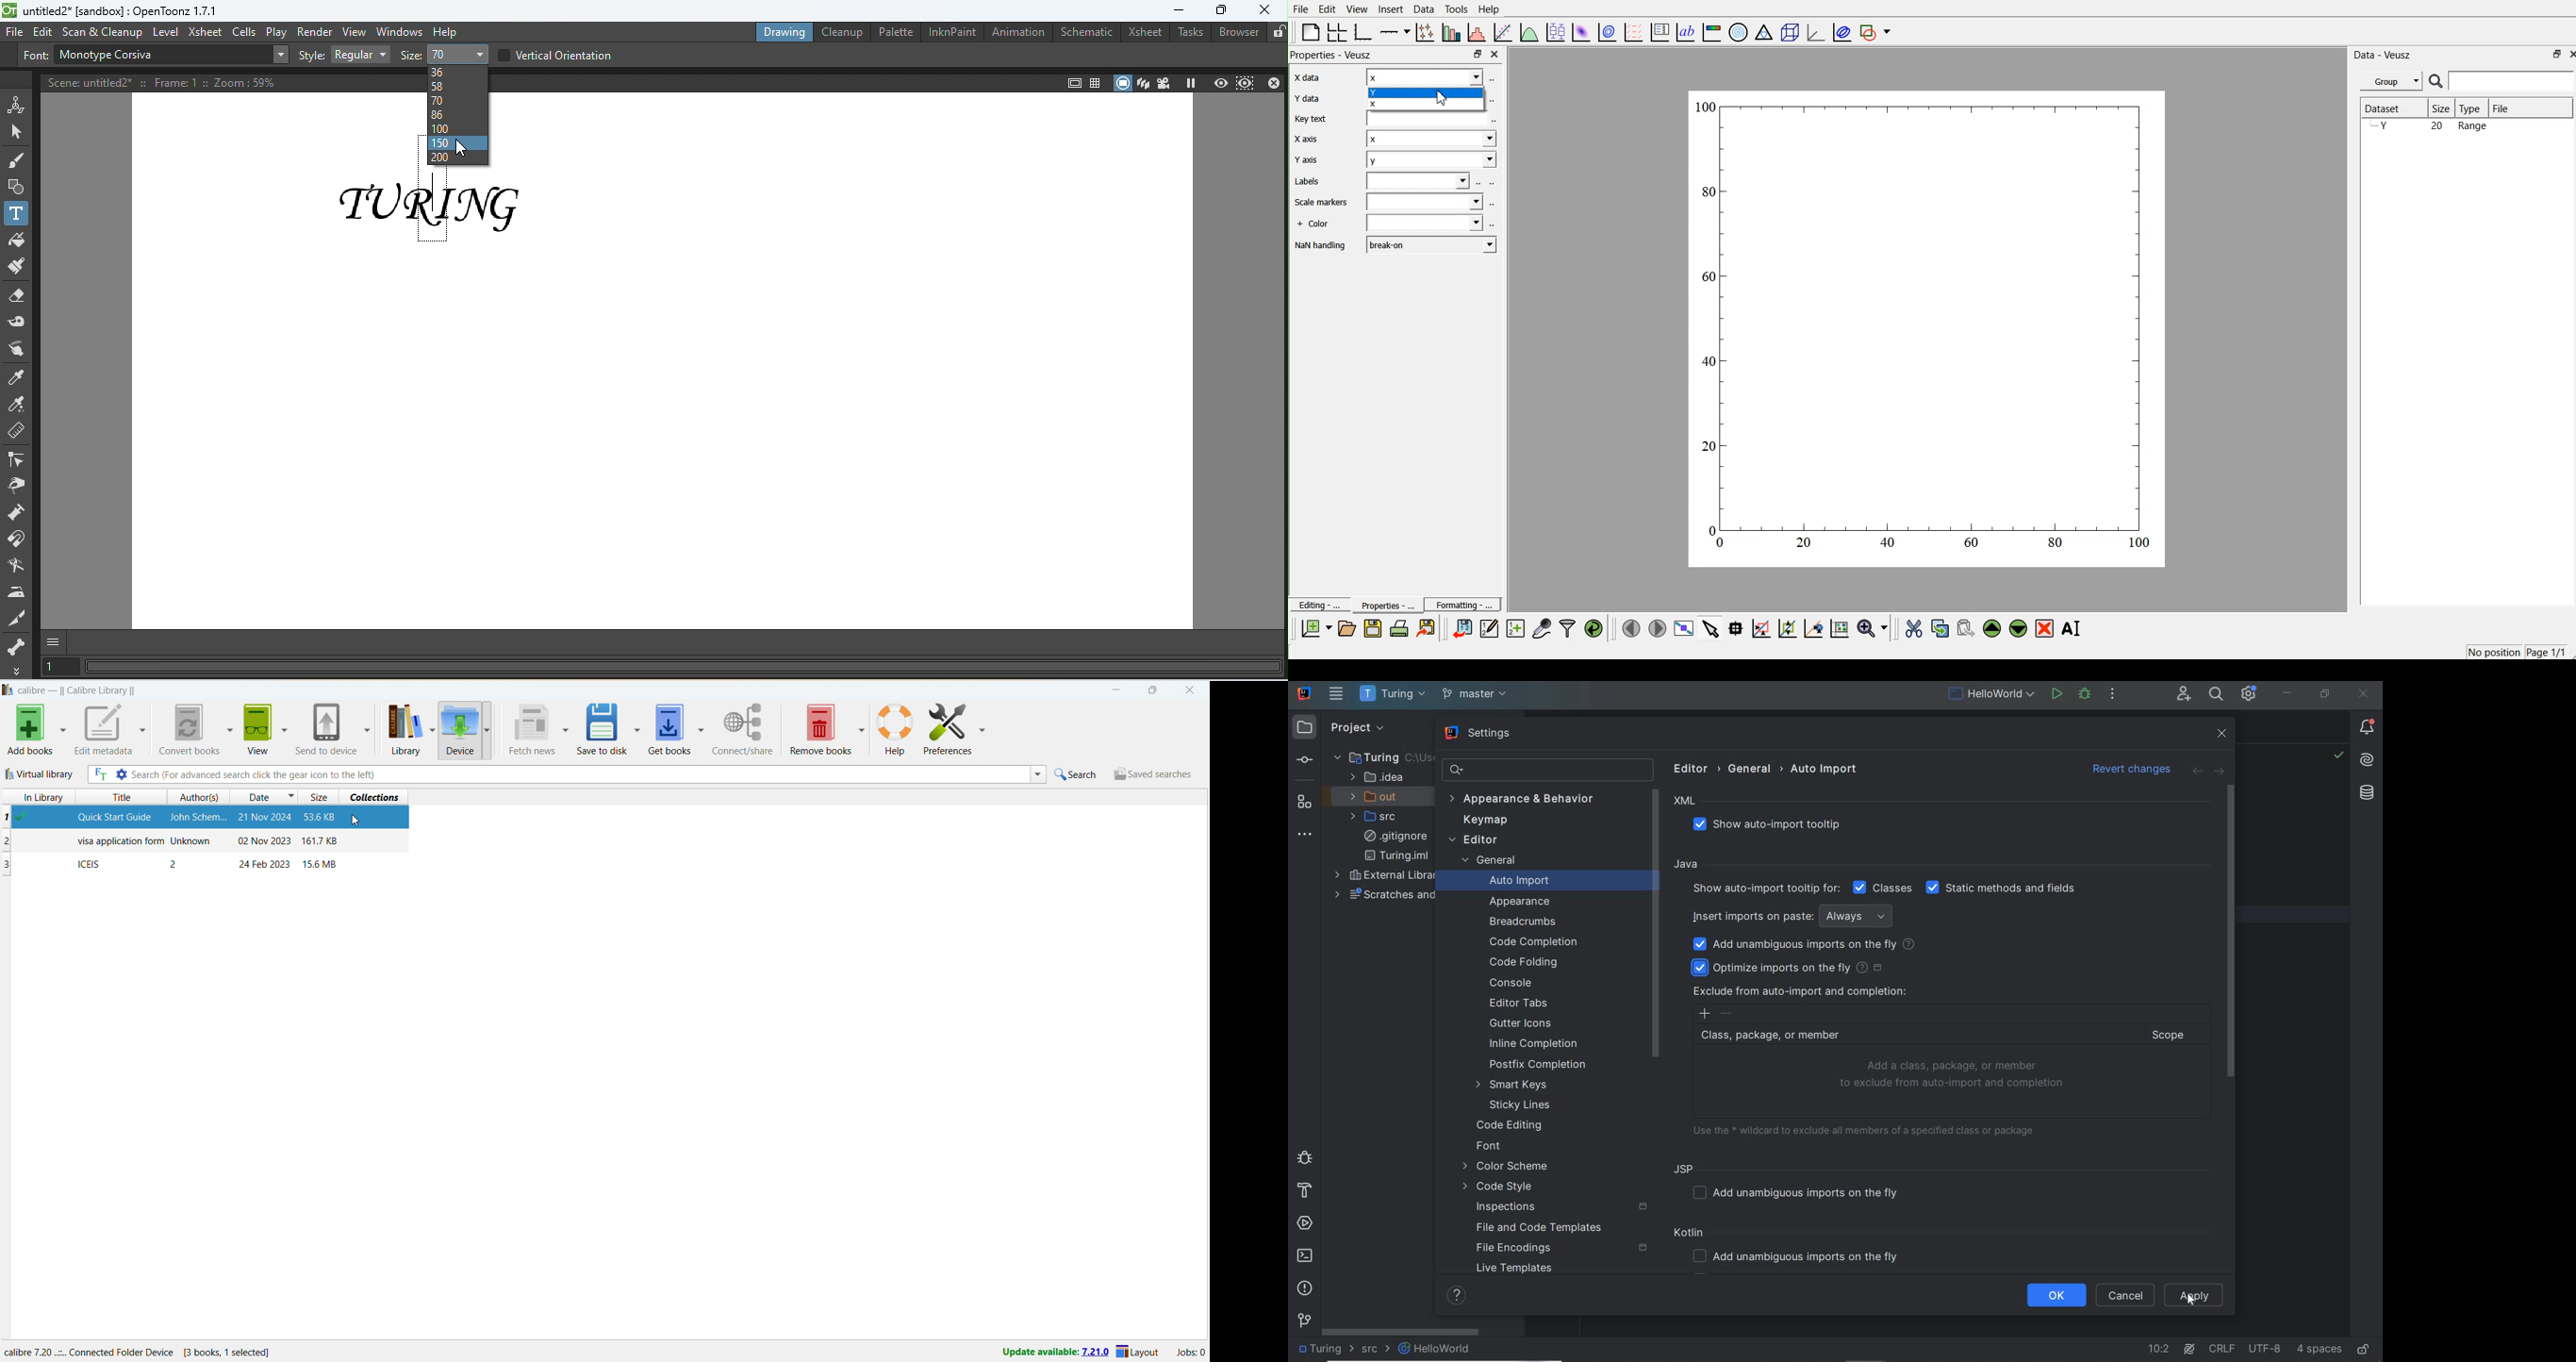 This screenshot has width=2576, height=1372. Describe the element at coordinates (366, 729) in the screenshot. I see `send to device options` at that location.